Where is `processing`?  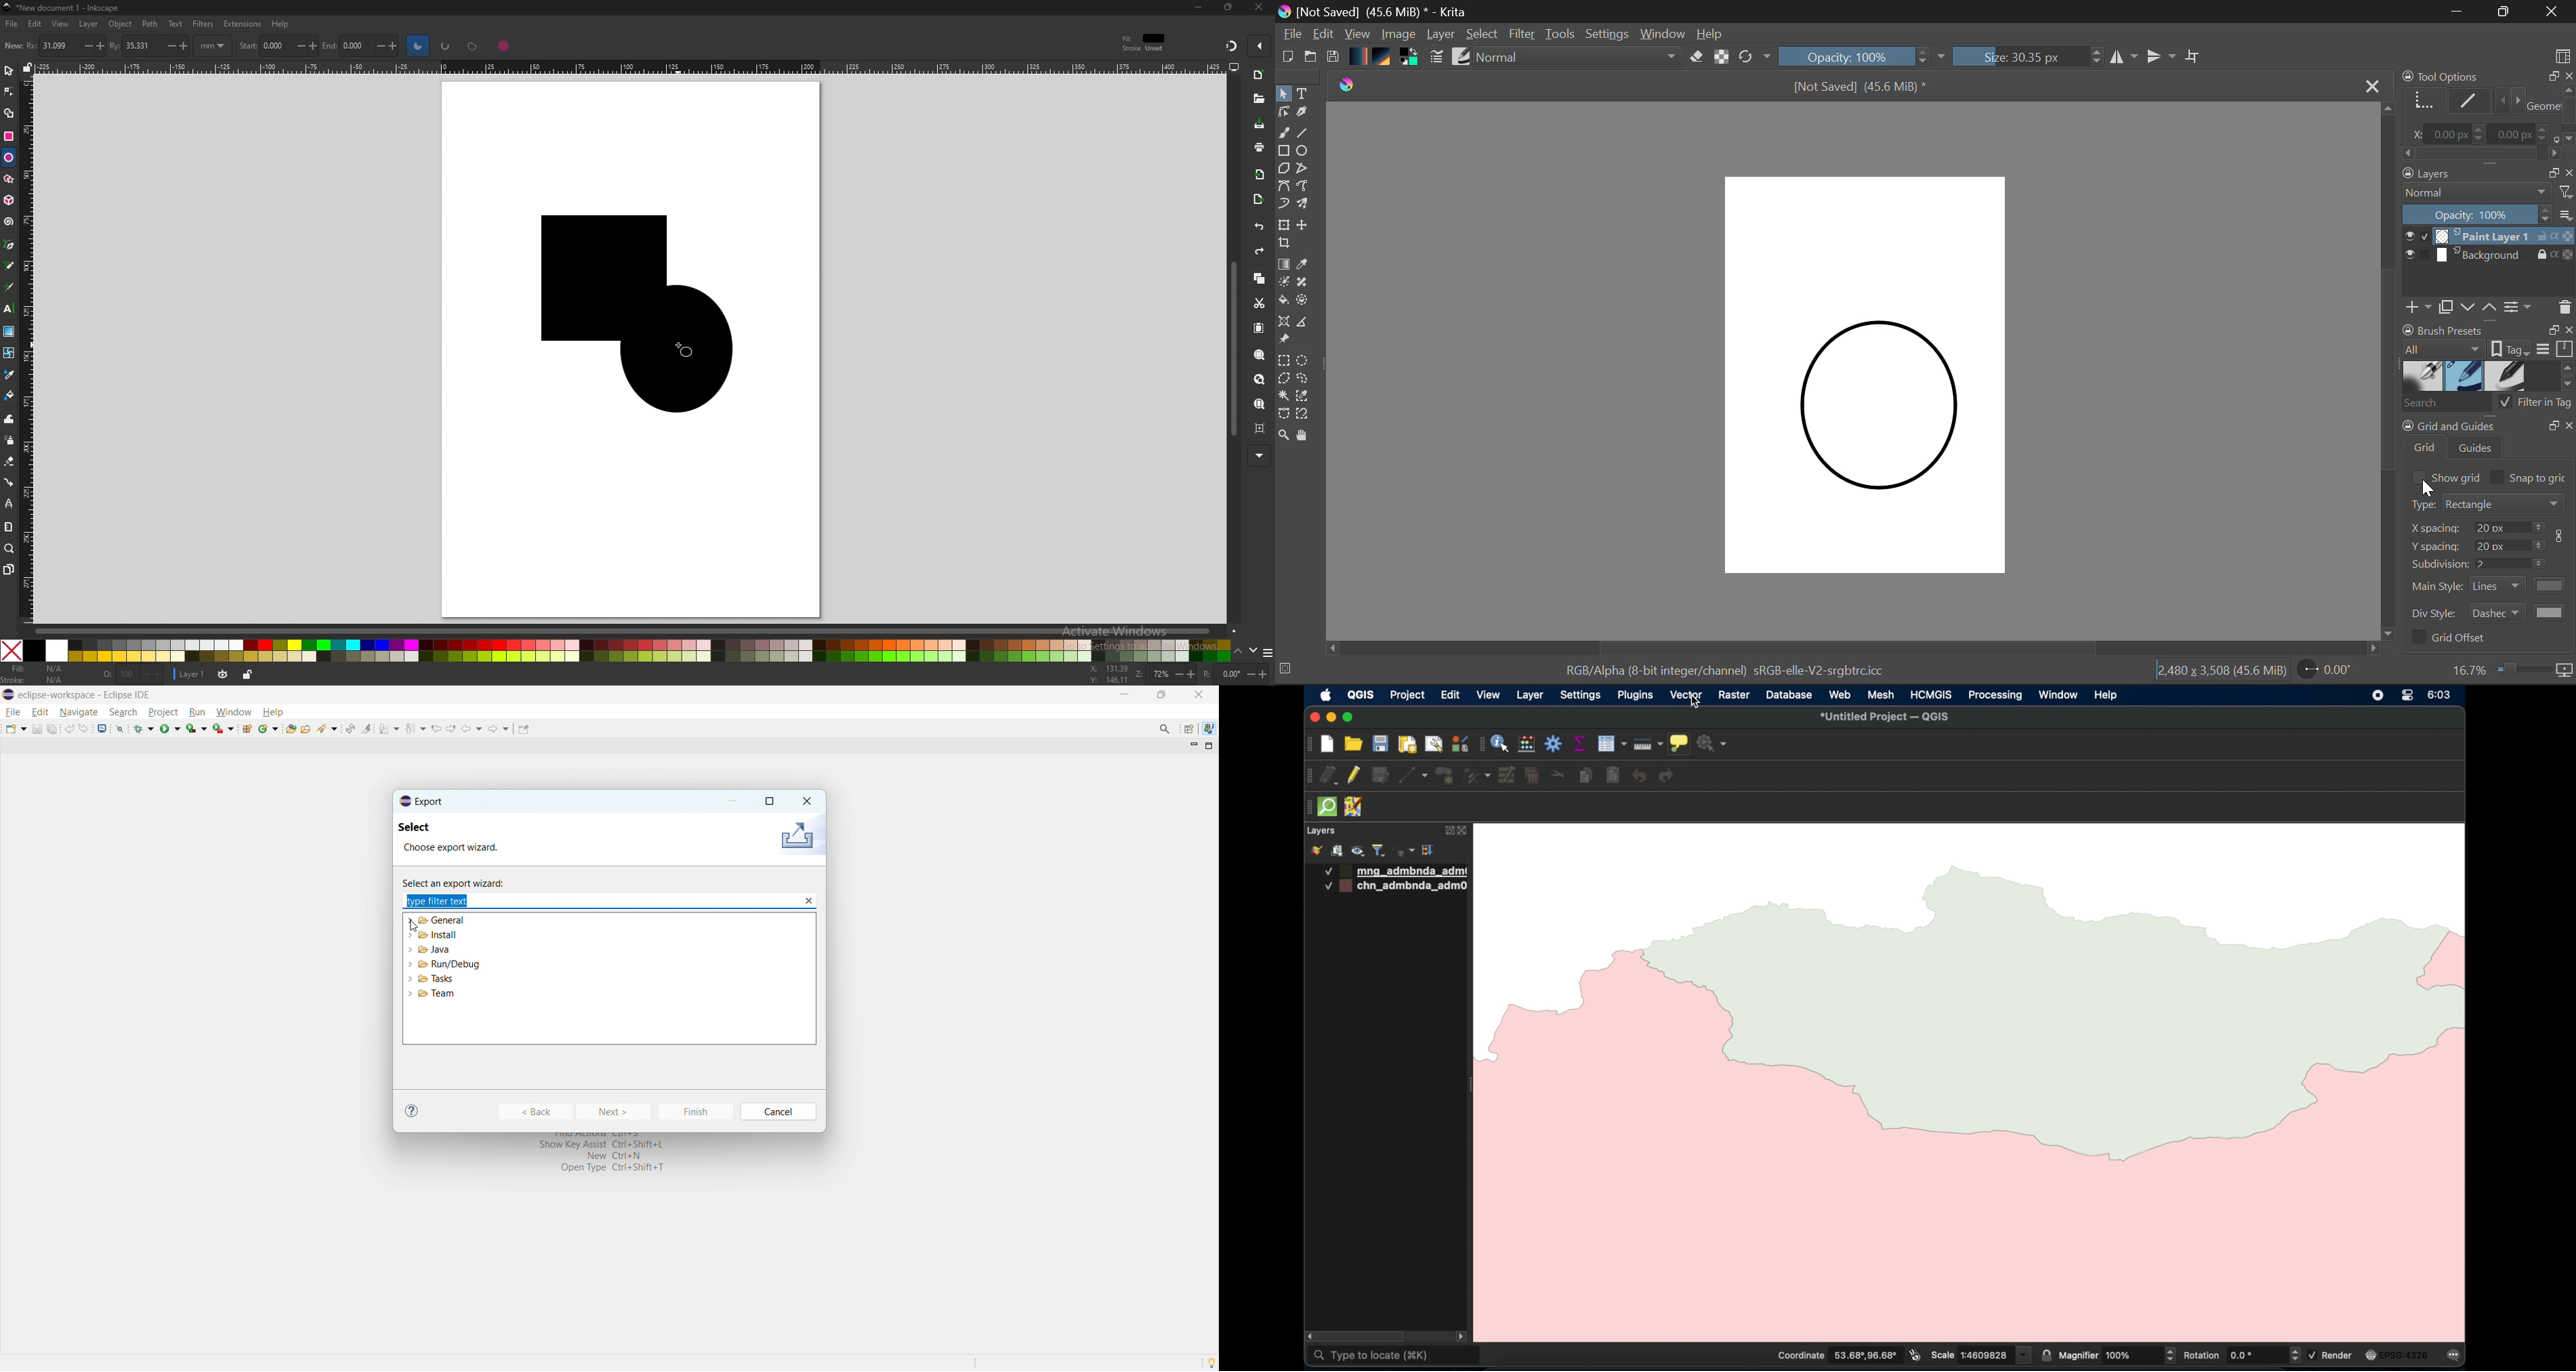 processing is located at coordinates (1996, 696).